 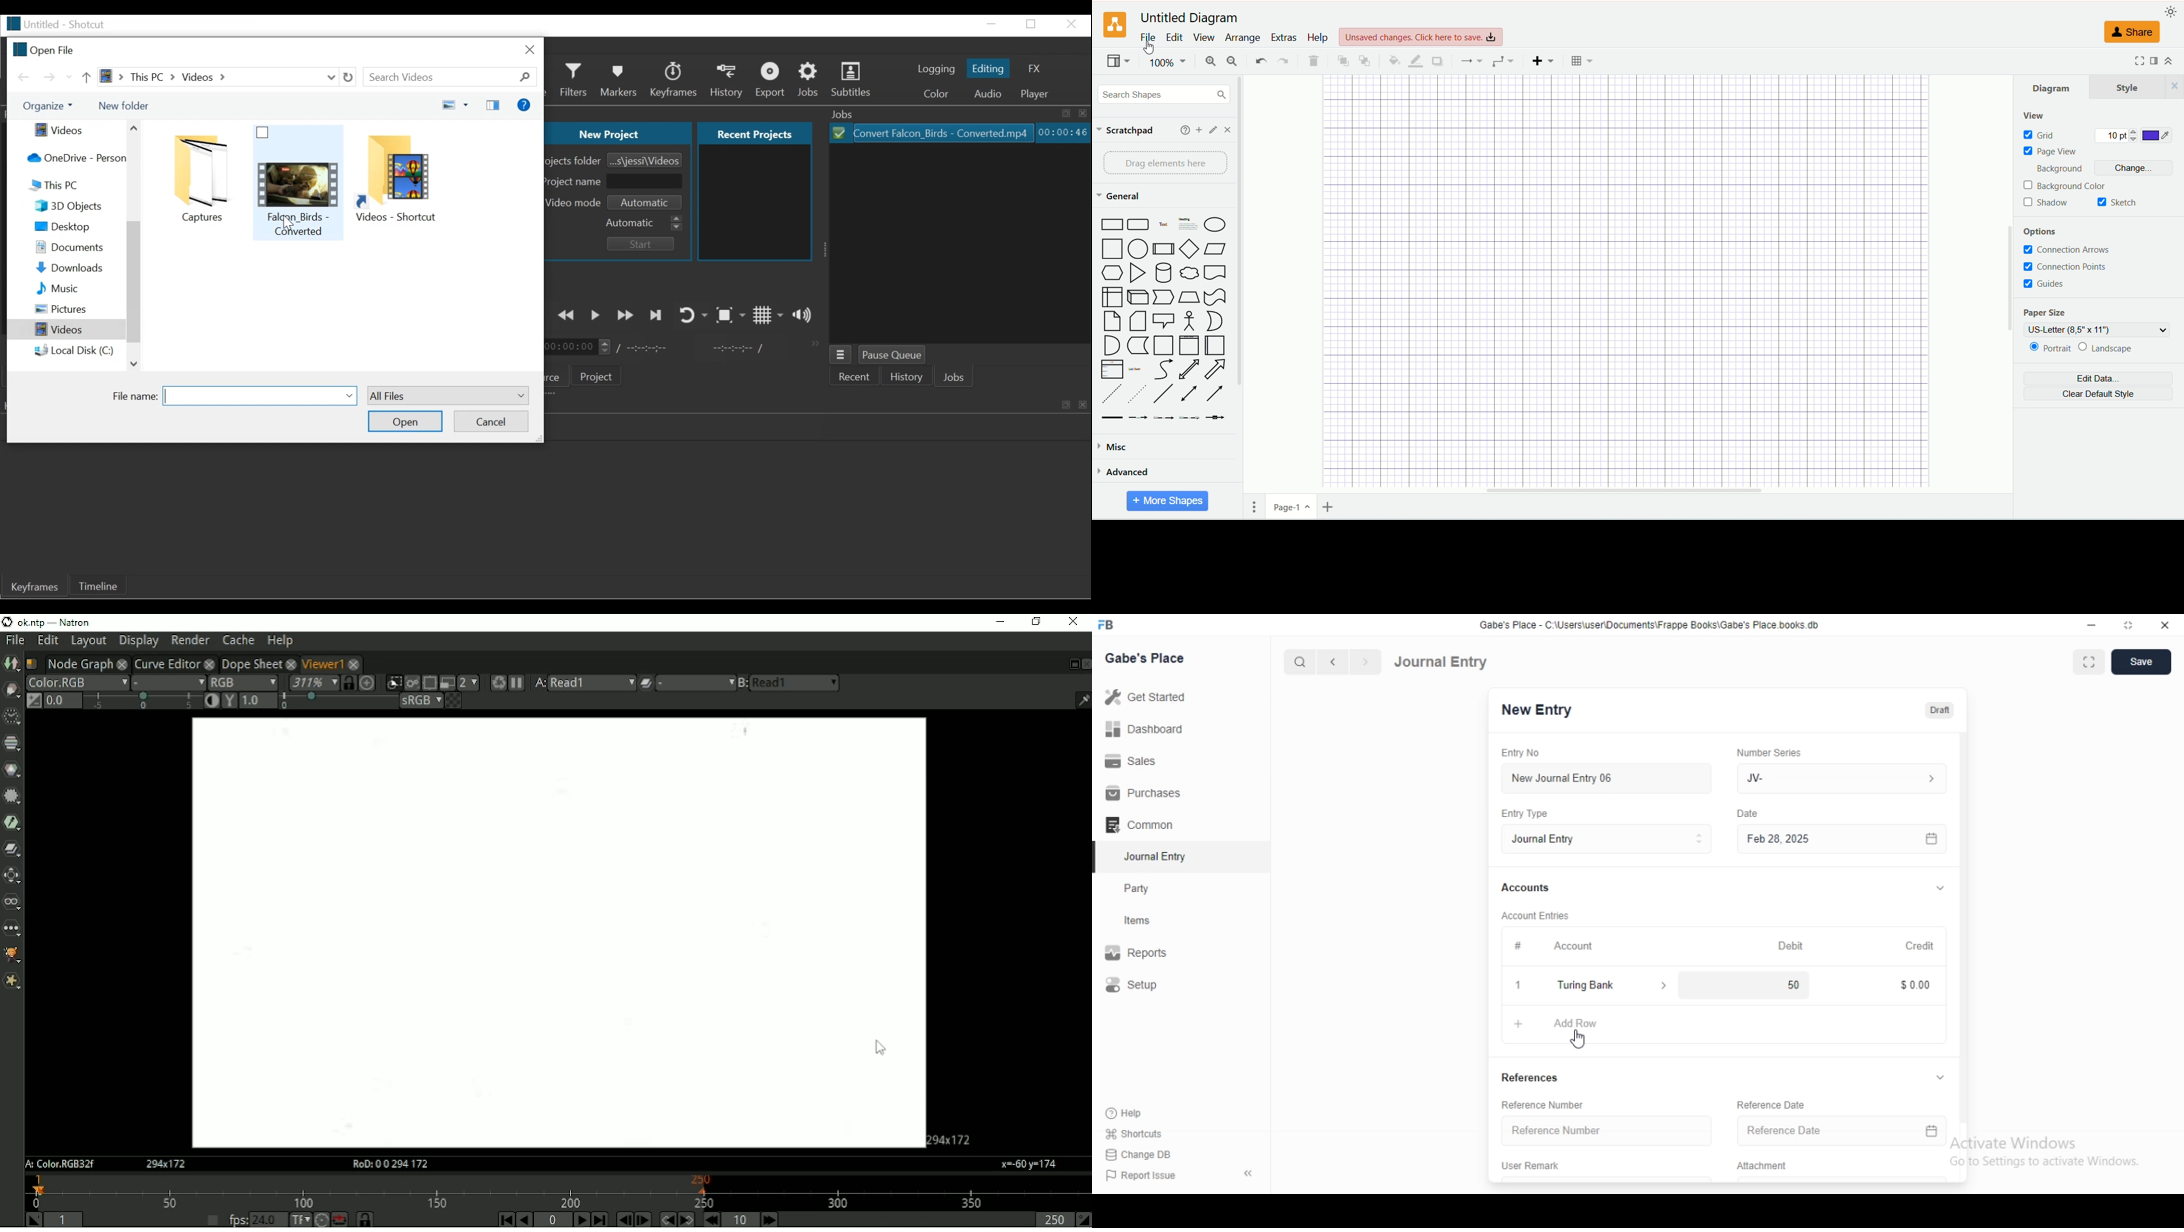 What do you see at coordinates (1190, 419) in the screenshot?
I see `Connector with 3 Labels` at bounding box center [1190, 419].